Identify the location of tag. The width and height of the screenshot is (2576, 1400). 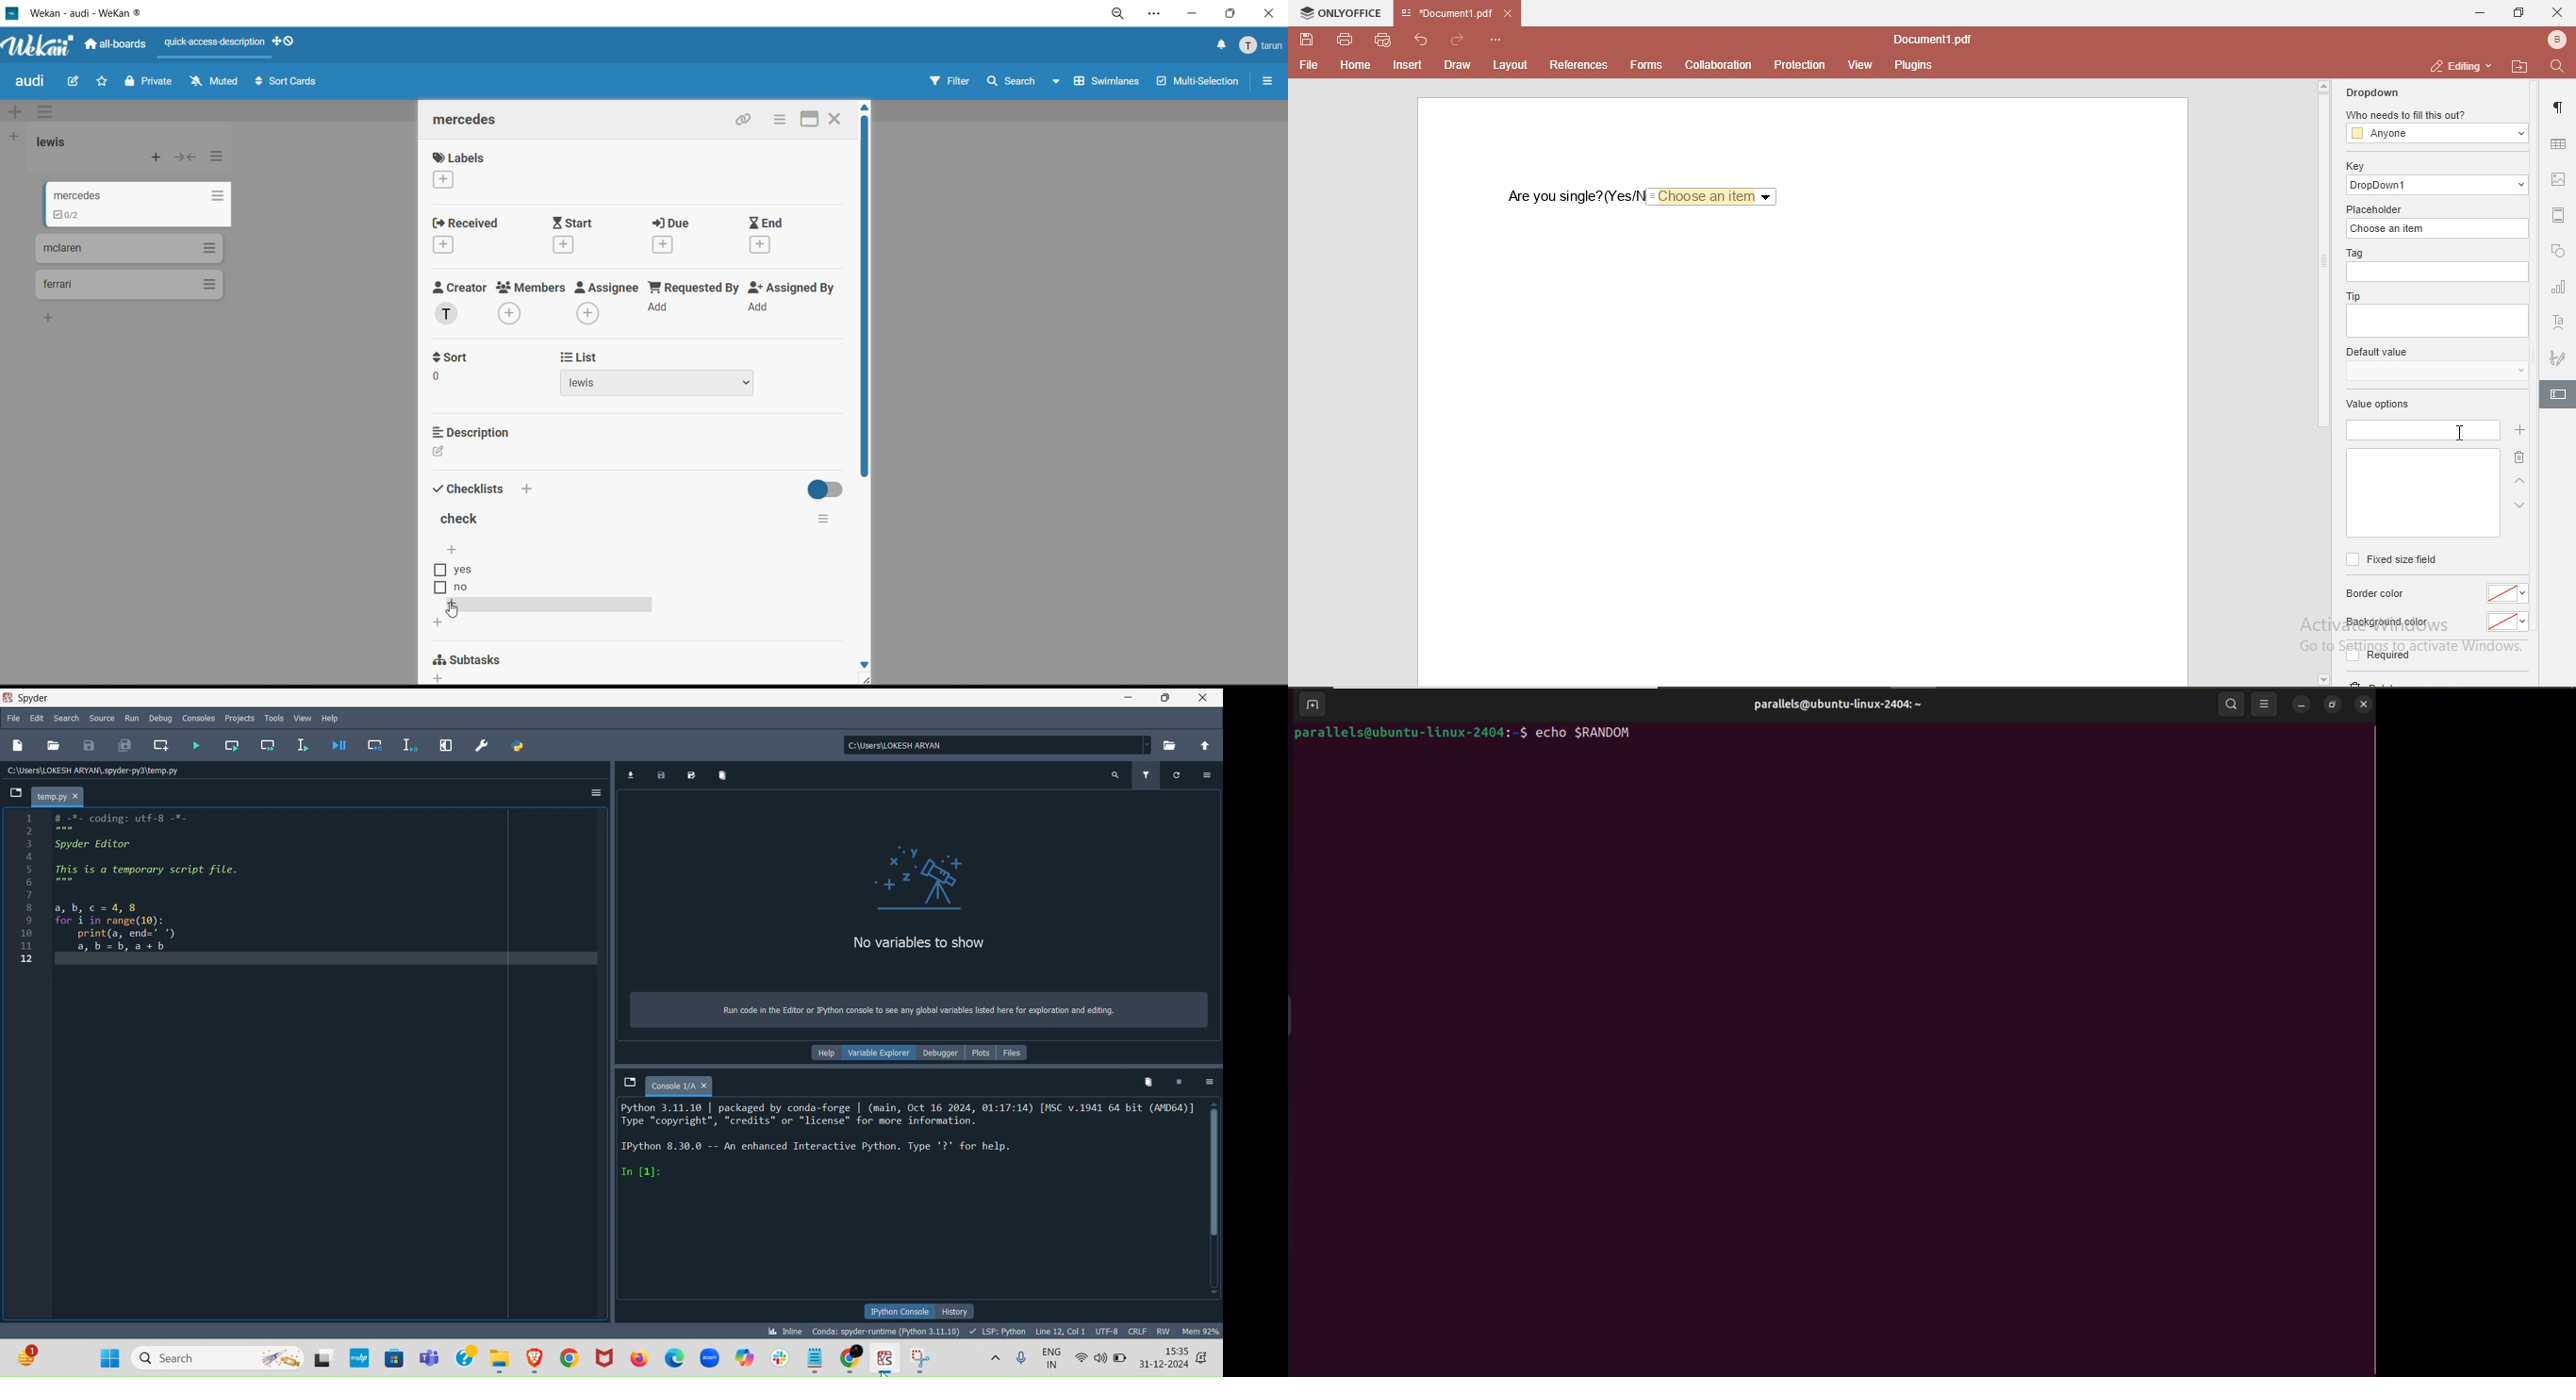
(2354, 253).